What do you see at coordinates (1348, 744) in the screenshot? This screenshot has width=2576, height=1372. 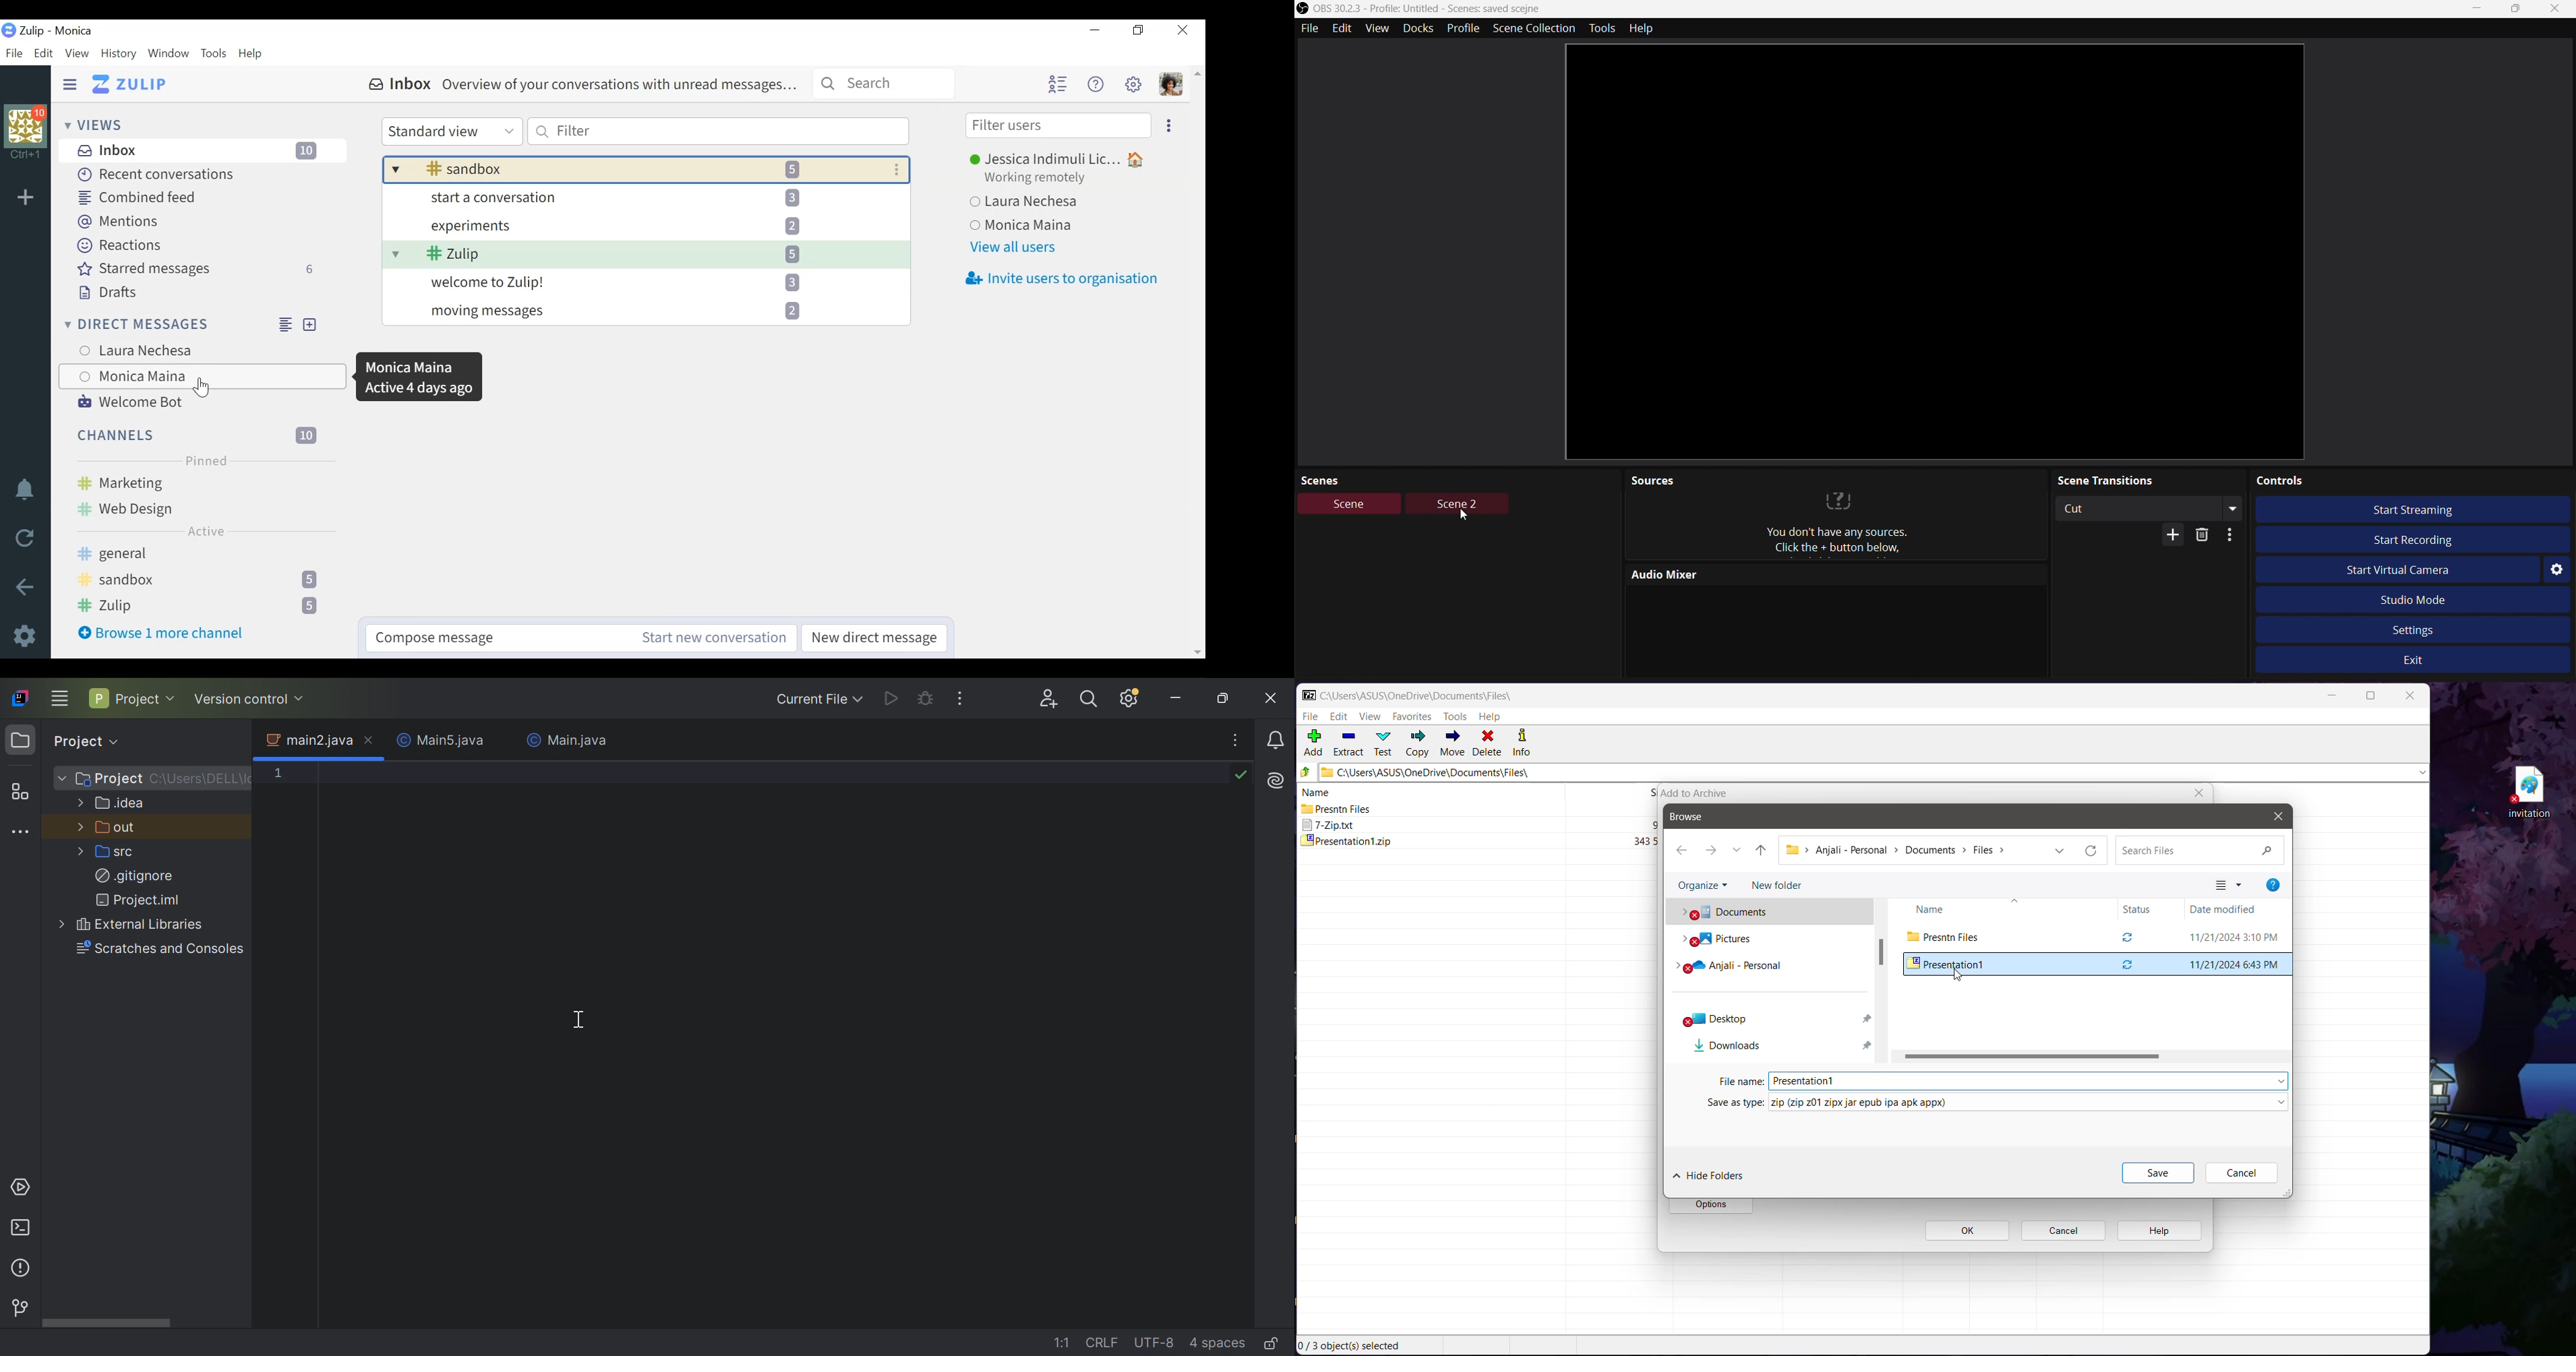 I see `Extract` at bounding box center [1348, 744].